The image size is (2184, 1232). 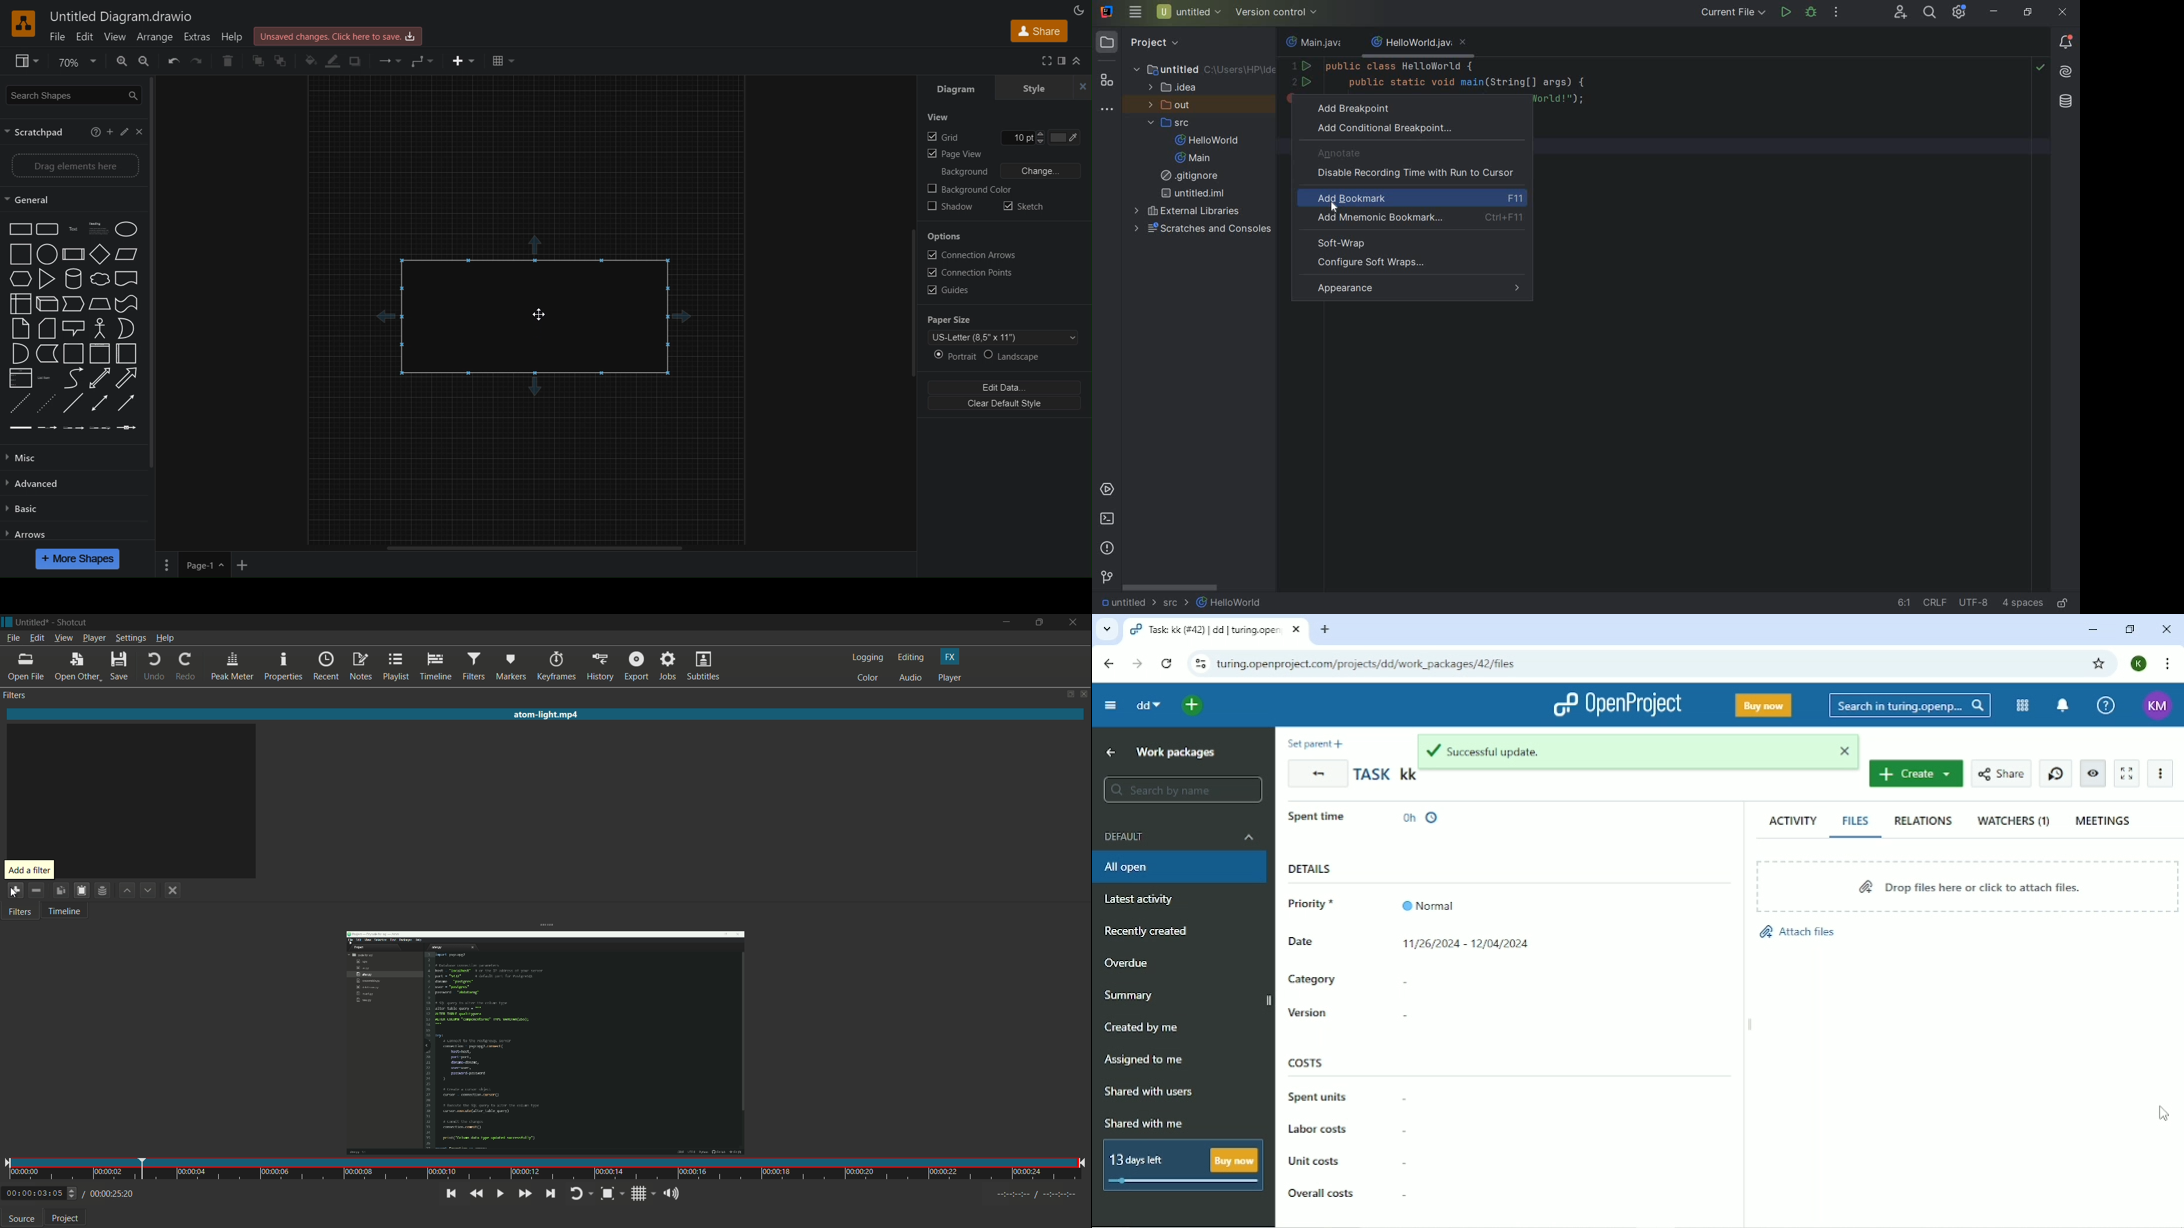 What do you see at coordinates (1138, 663) in the screenshot?
I see `Forward` at bounding box center [1138, 663].